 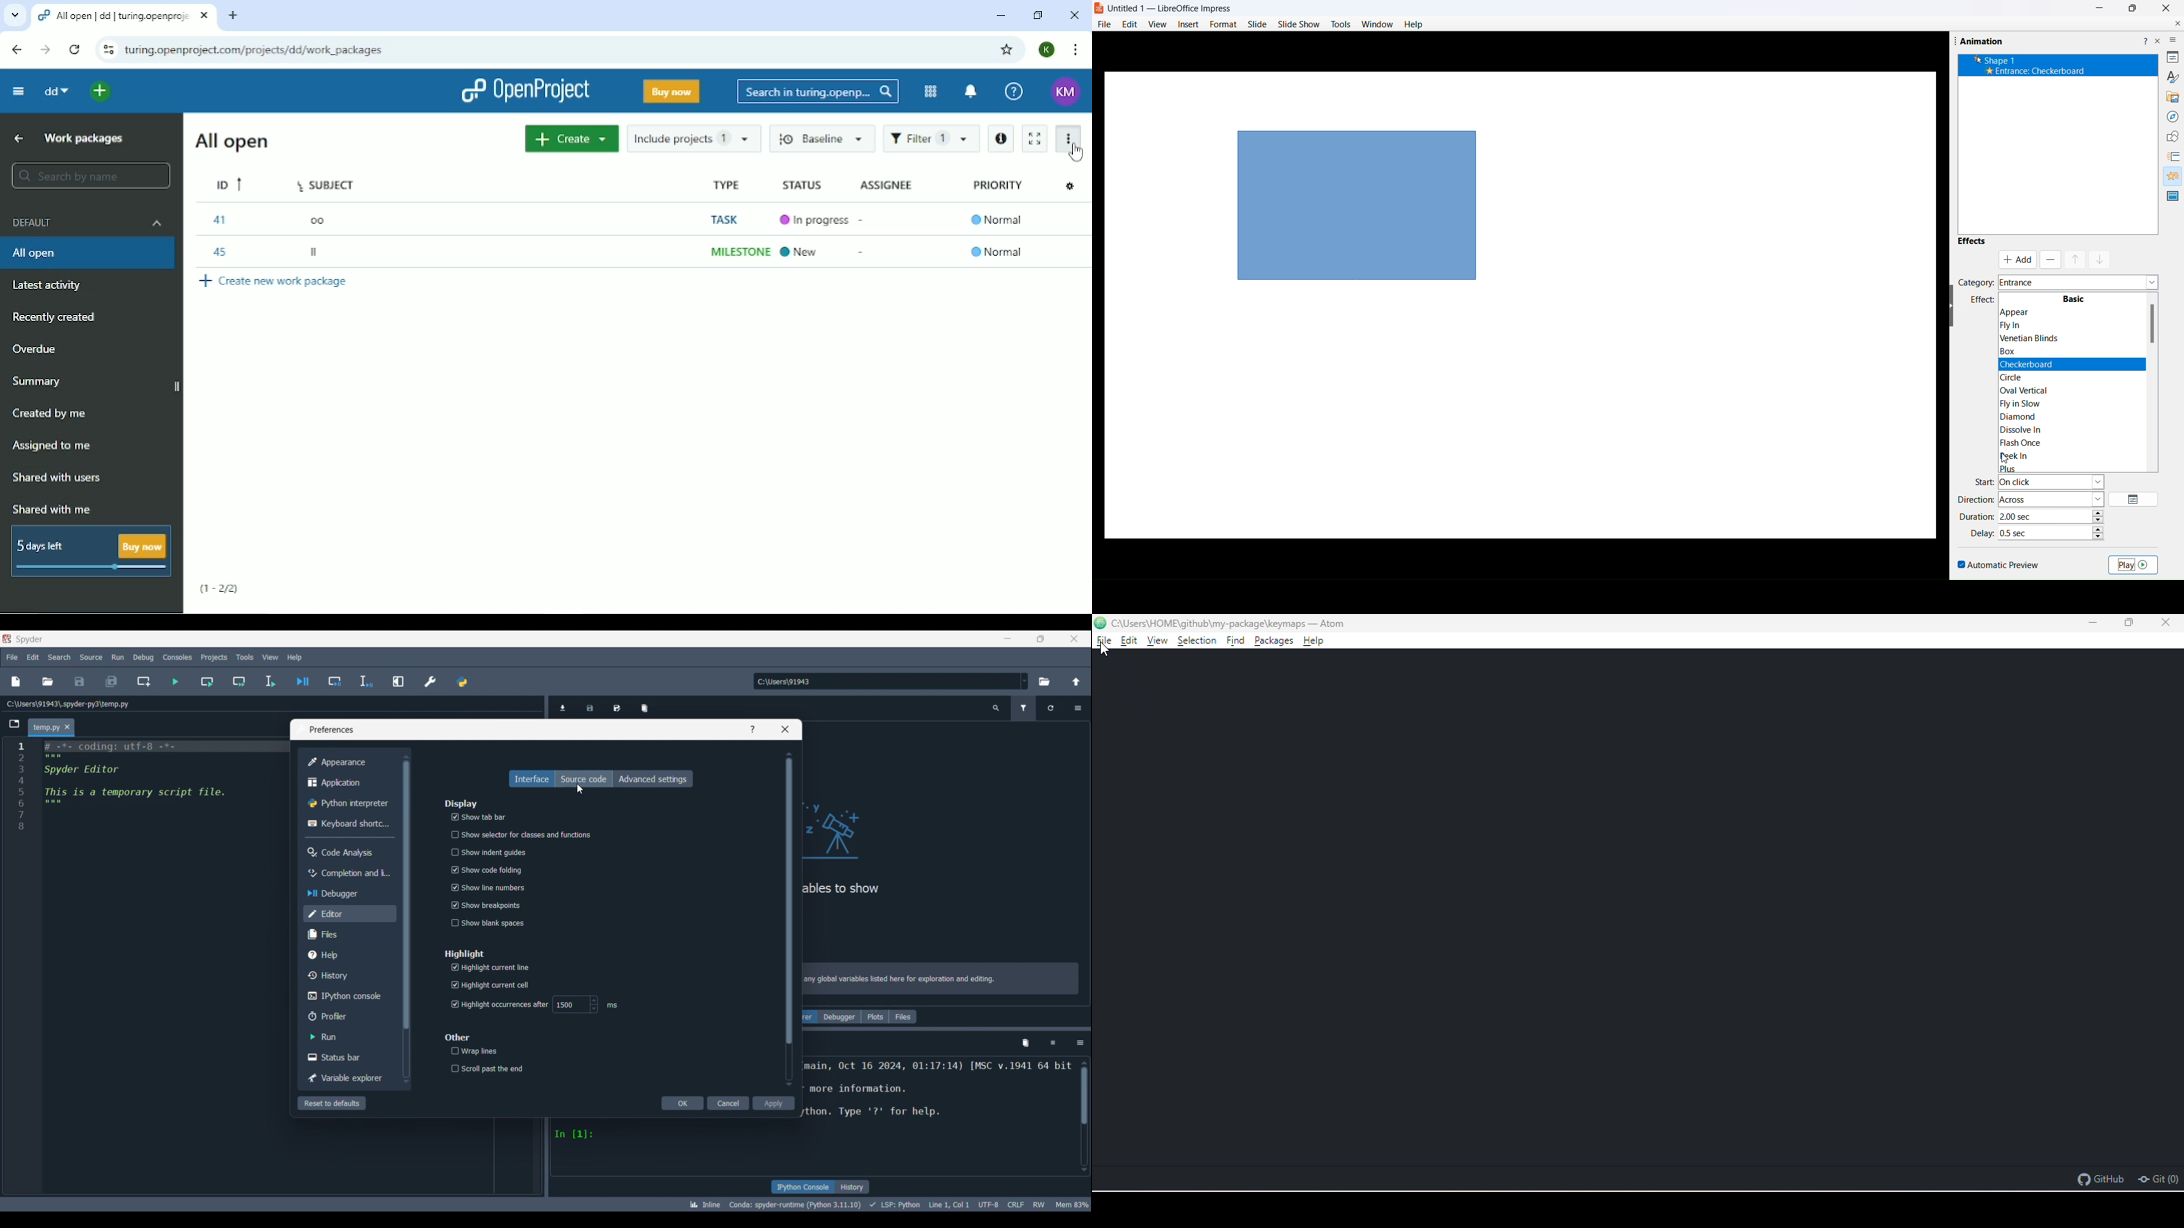 What do you see at coordinates (613, 1005) in the screenshot?
I see `Measurement` at bounding box center [613, 1005].